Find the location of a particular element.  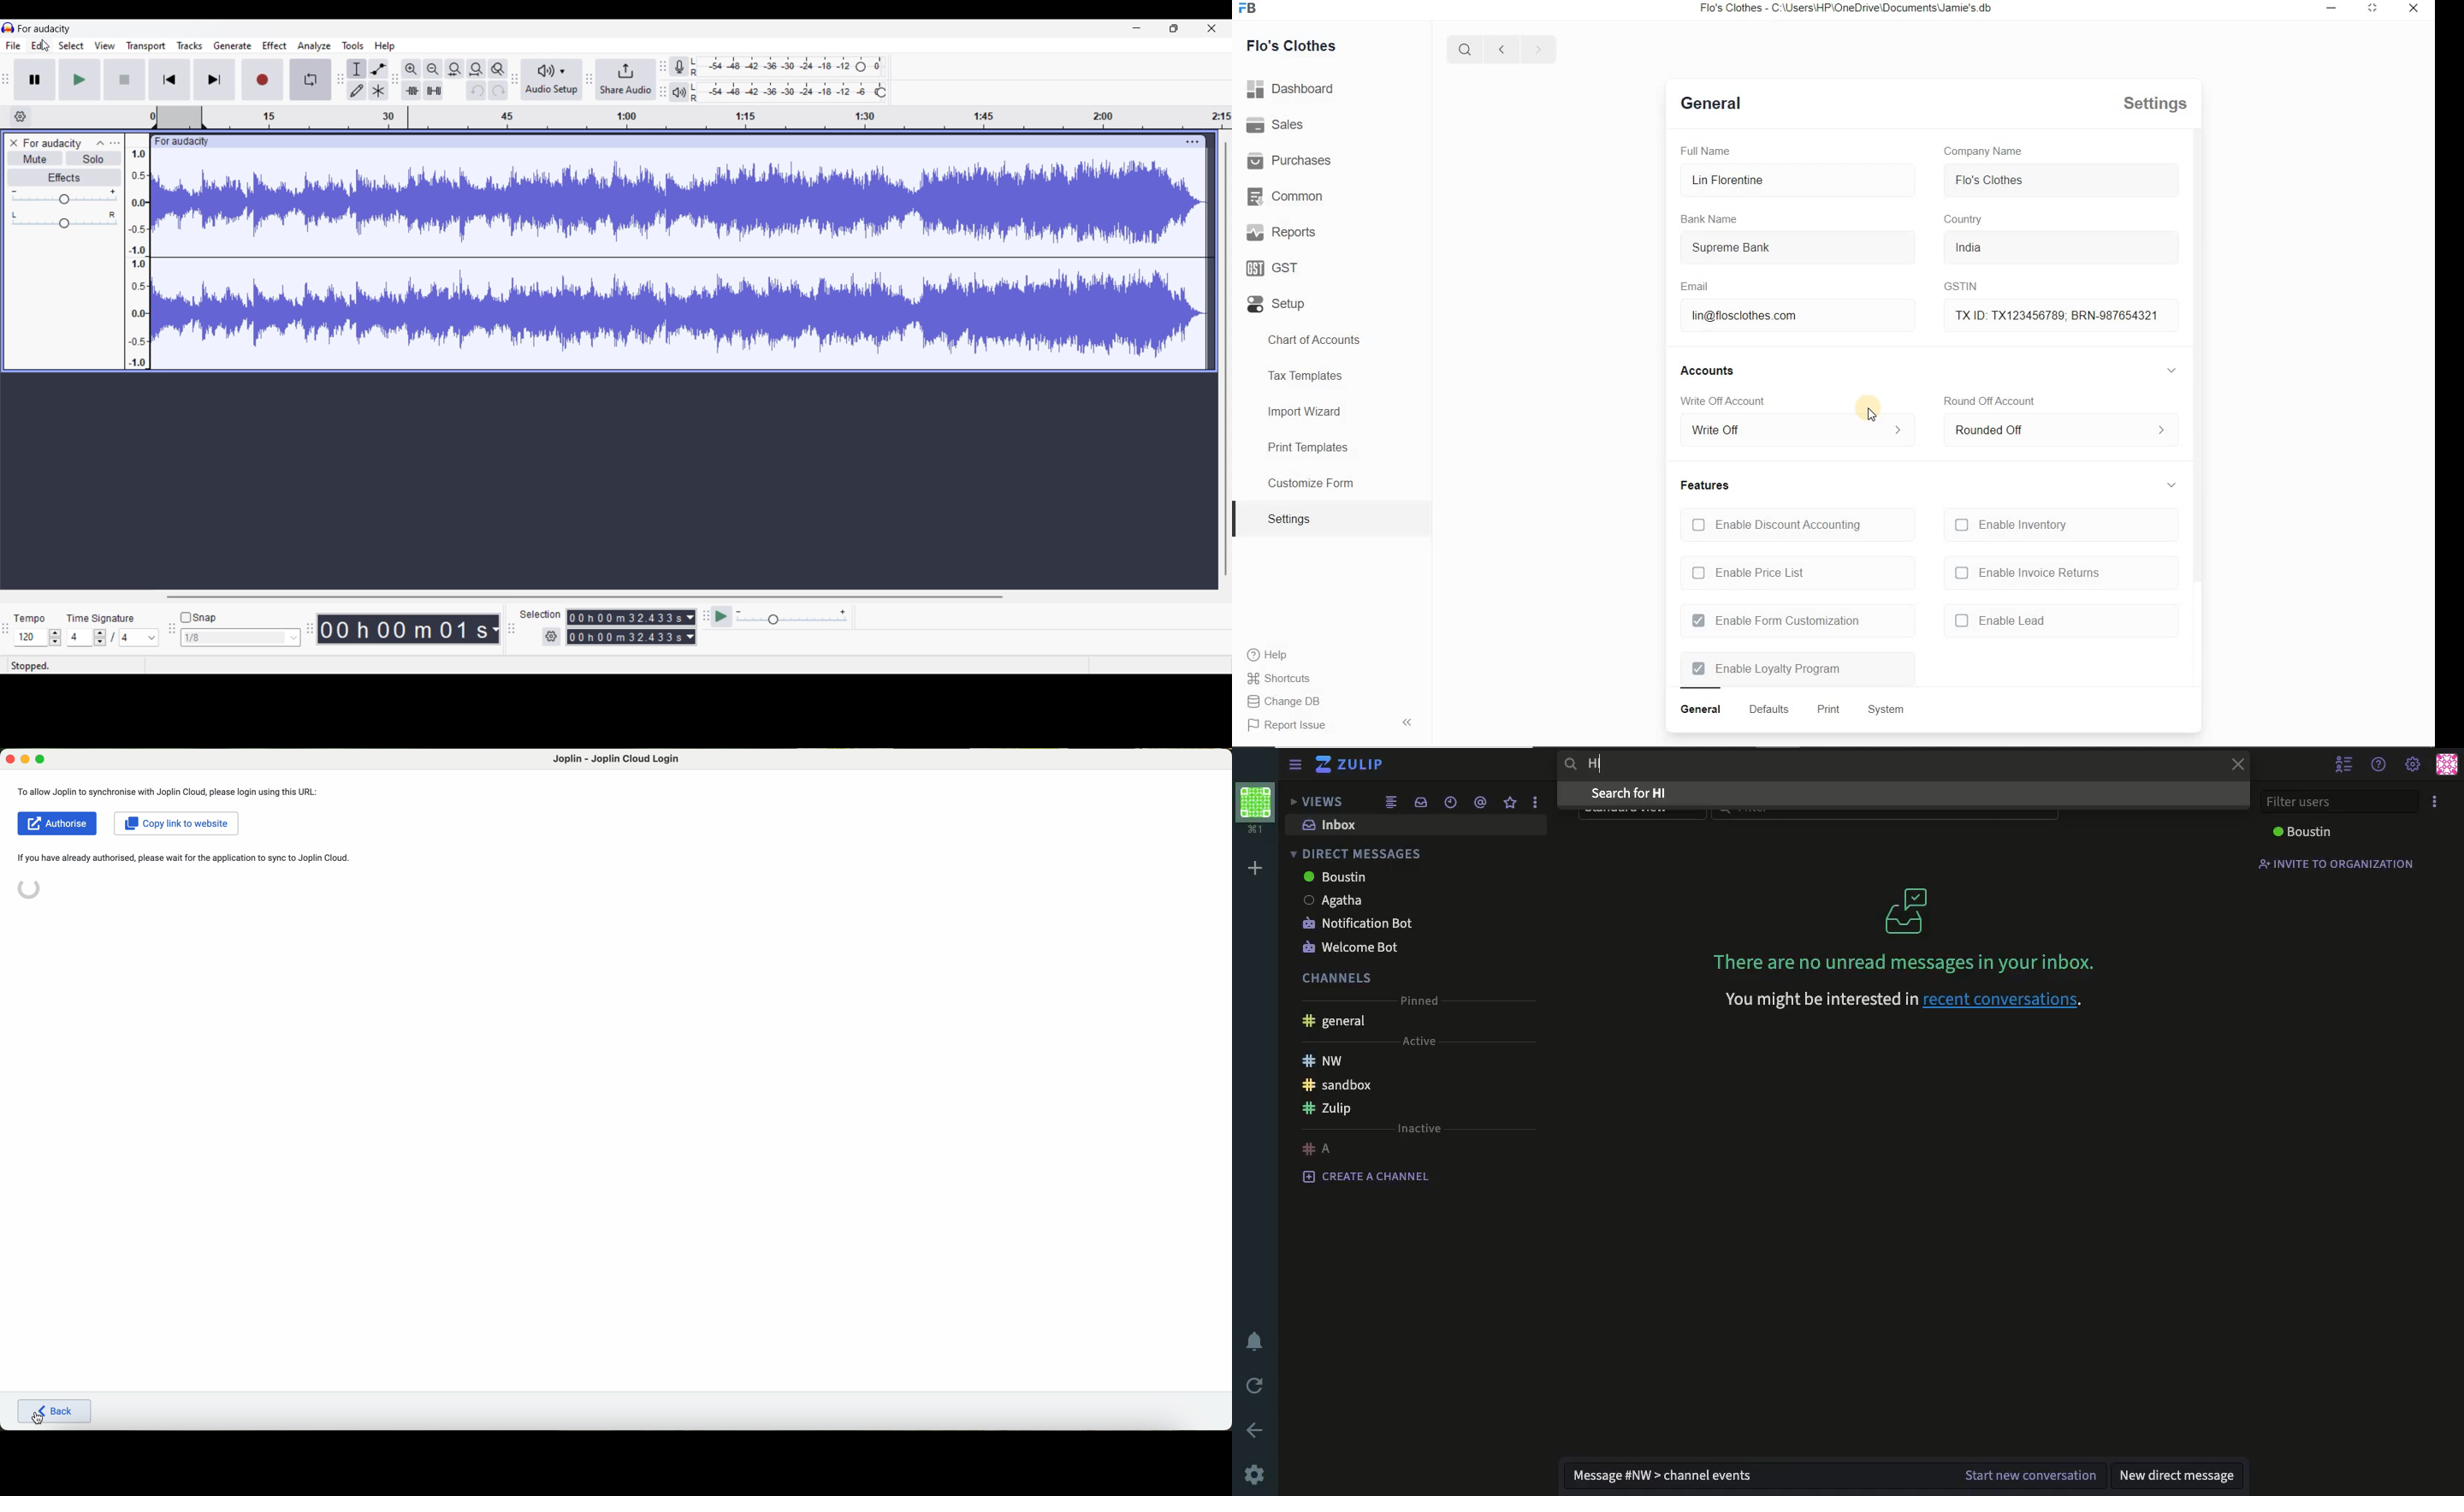

Dashboard is located at coordinates (1291, 89).